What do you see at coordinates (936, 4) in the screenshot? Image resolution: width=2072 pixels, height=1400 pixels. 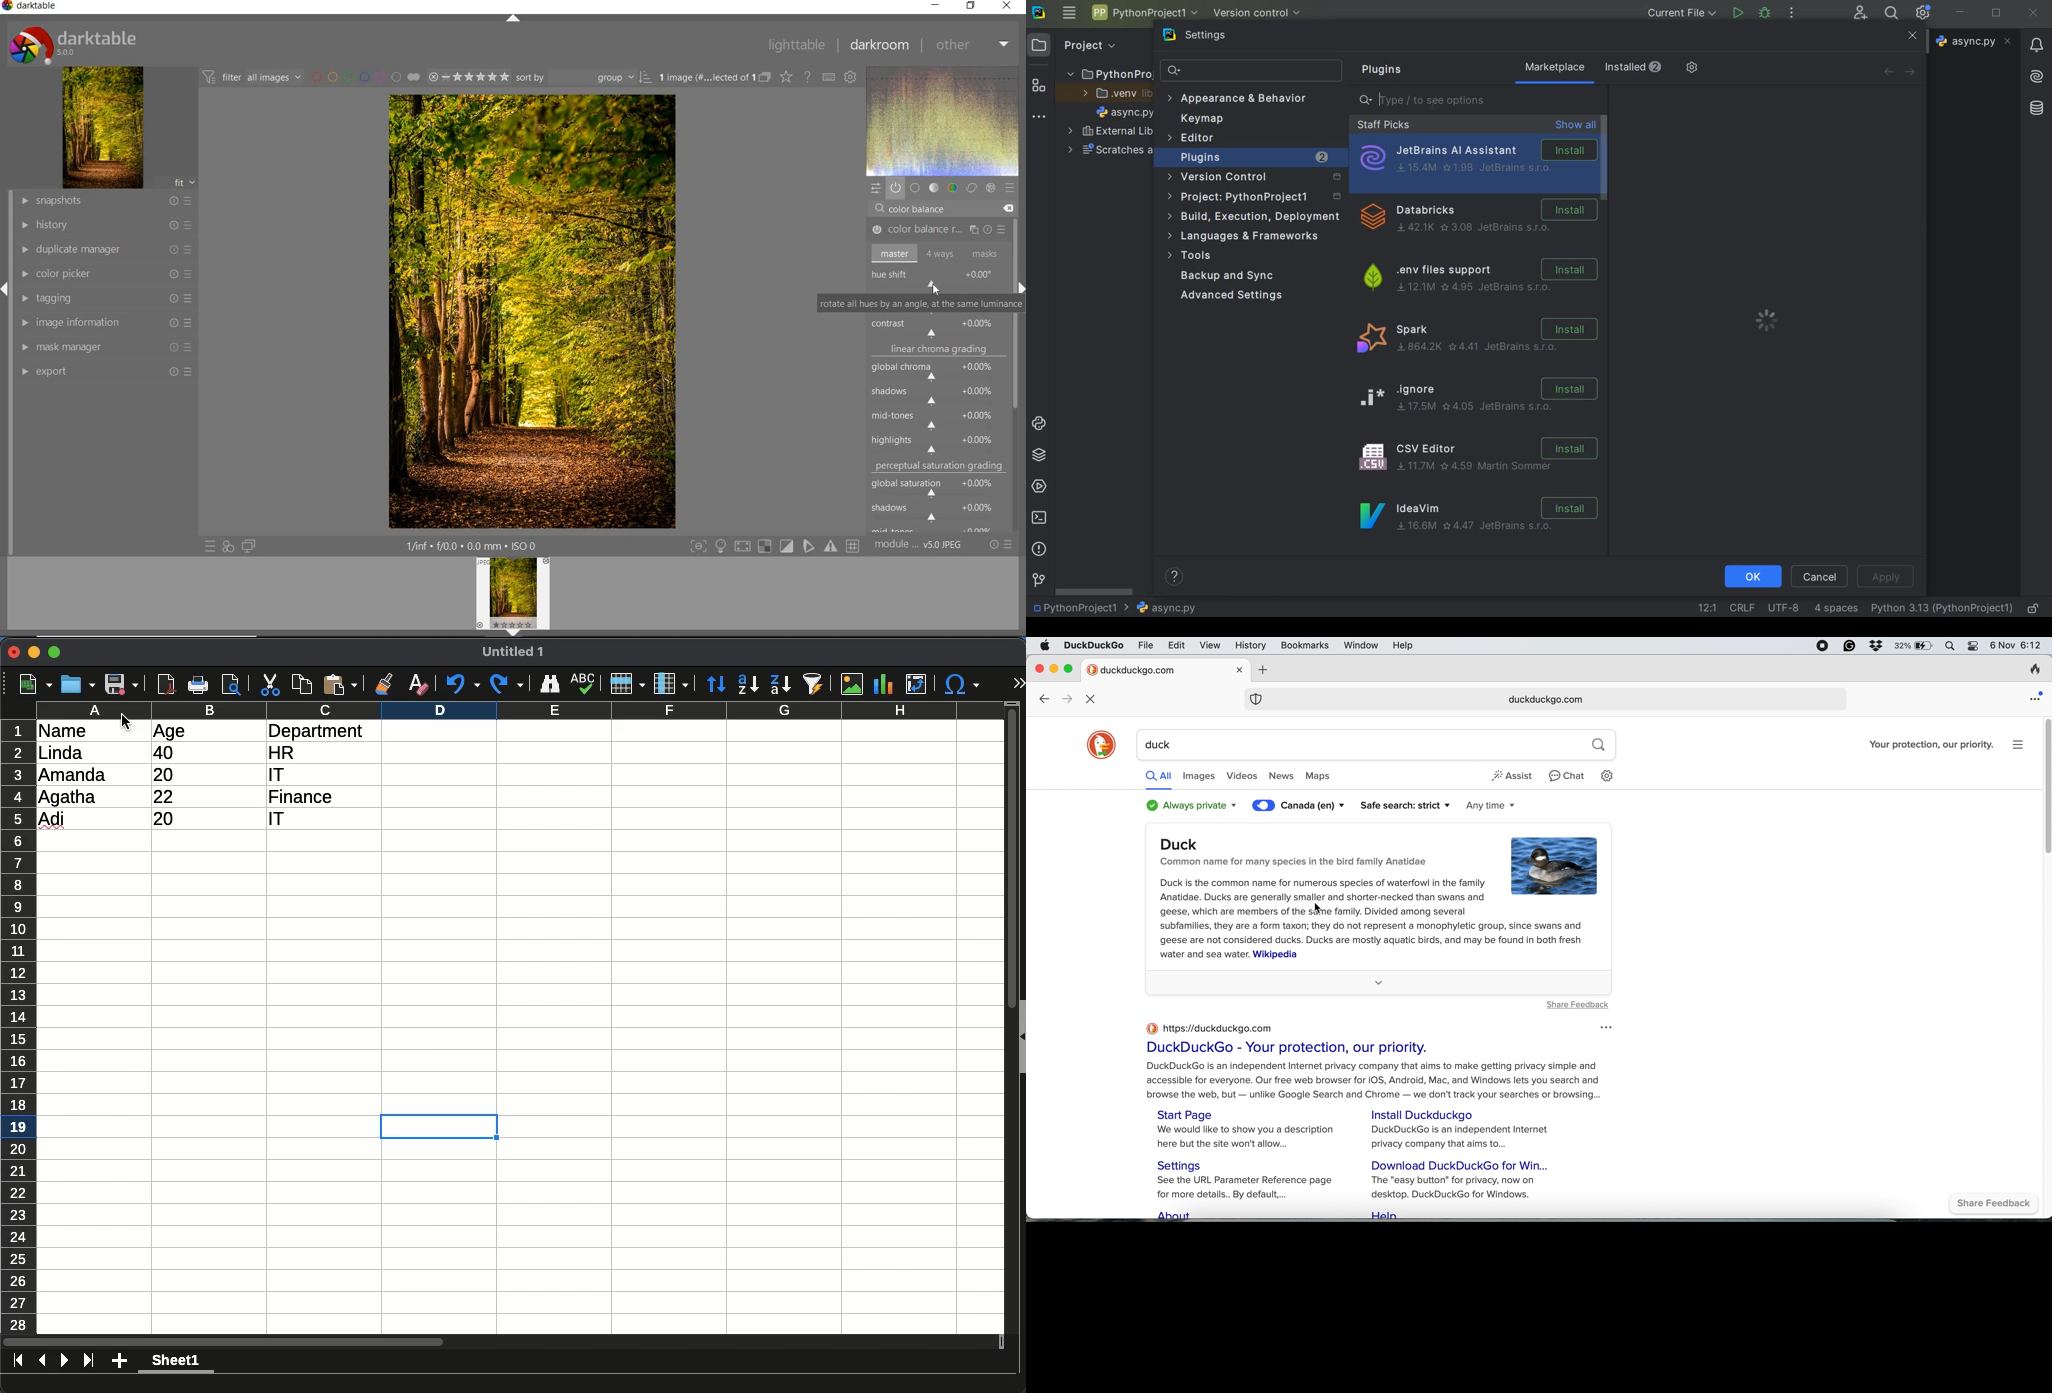 I see `minimize` at bounding box center [936, 4].